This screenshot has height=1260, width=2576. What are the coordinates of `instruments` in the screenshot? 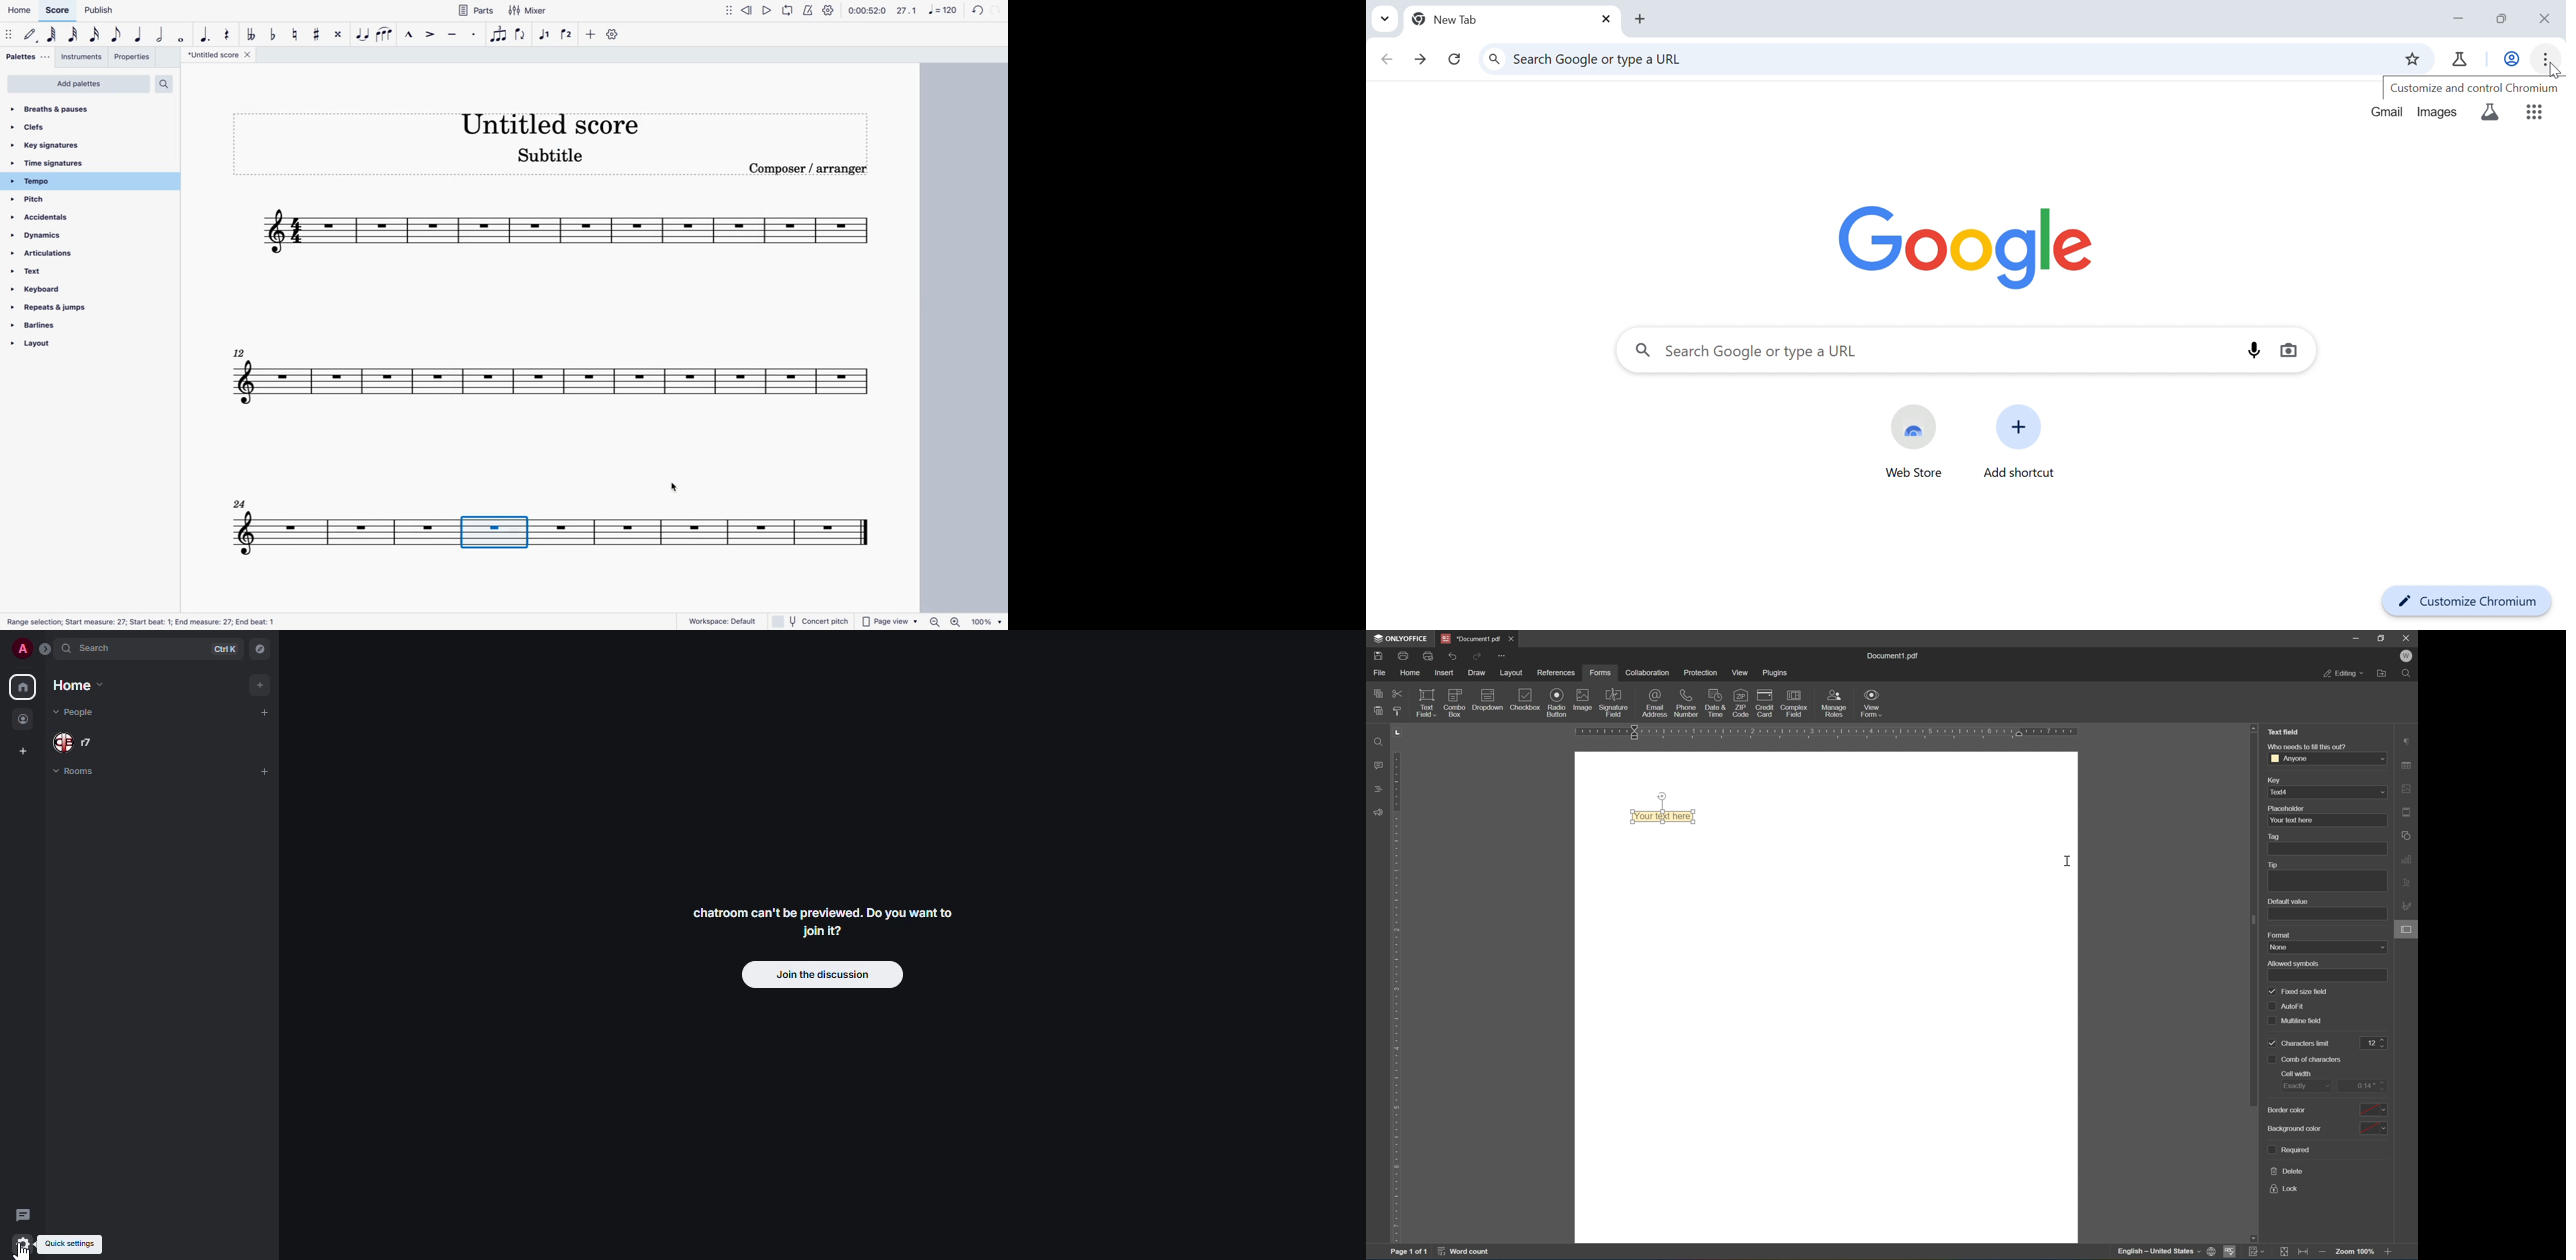 It's located at (81, 58).